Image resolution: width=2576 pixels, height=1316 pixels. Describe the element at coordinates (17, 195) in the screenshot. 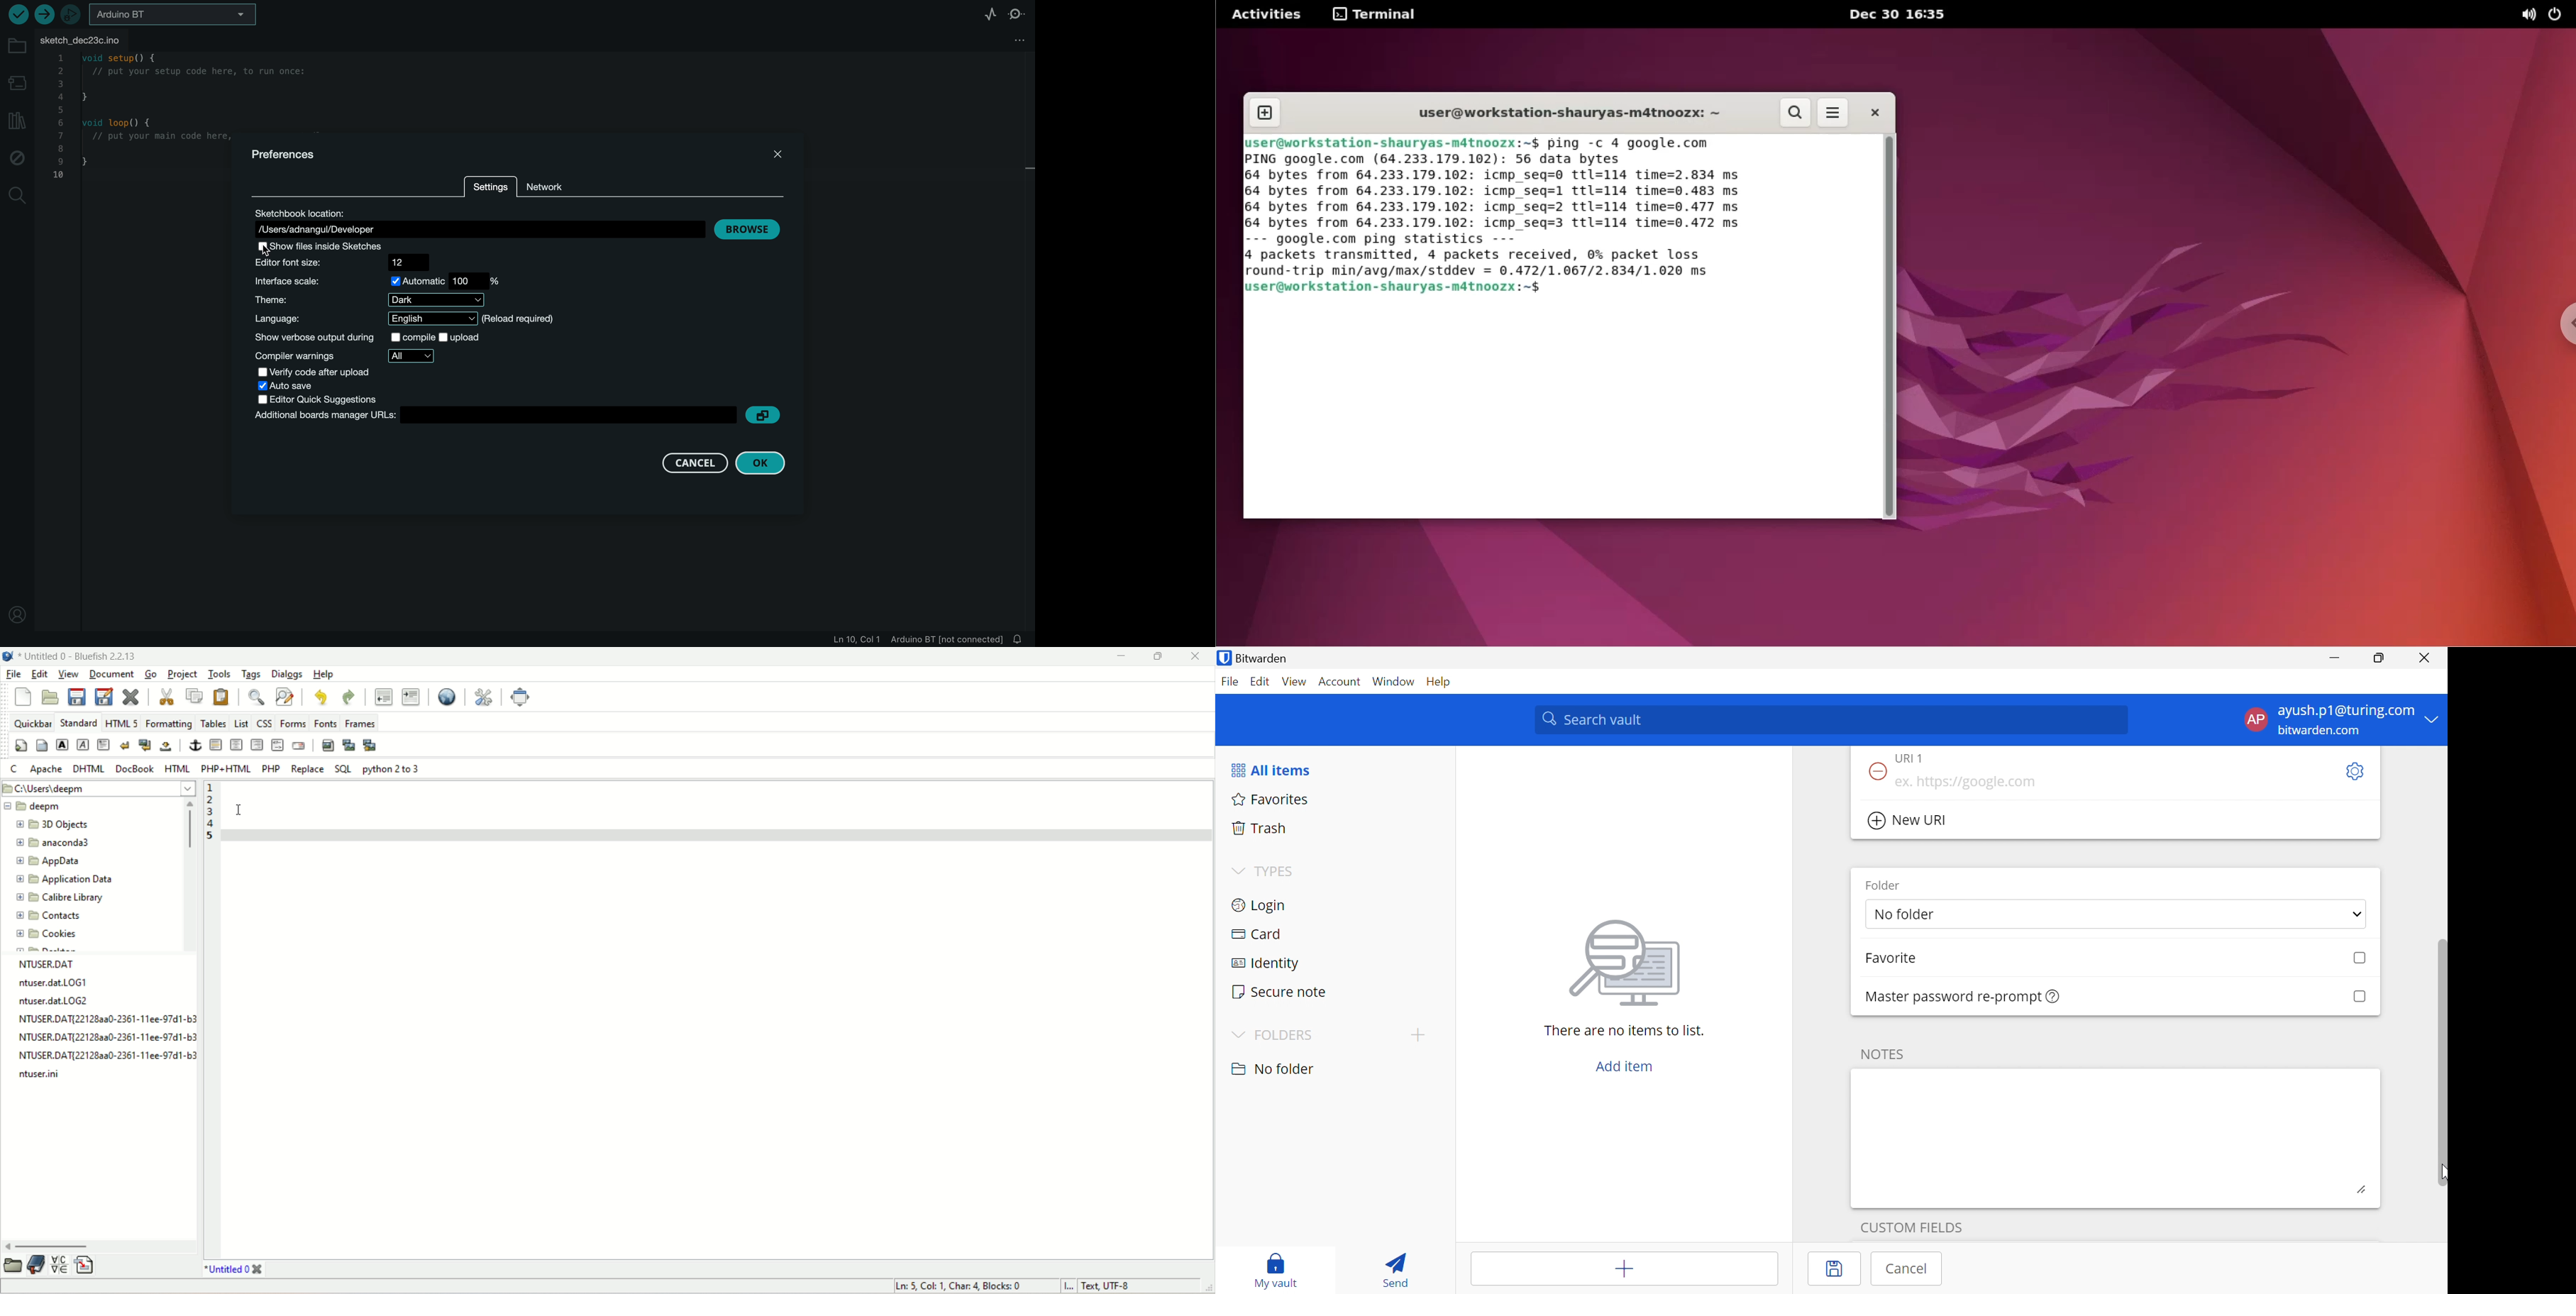

I see `search` at that location.